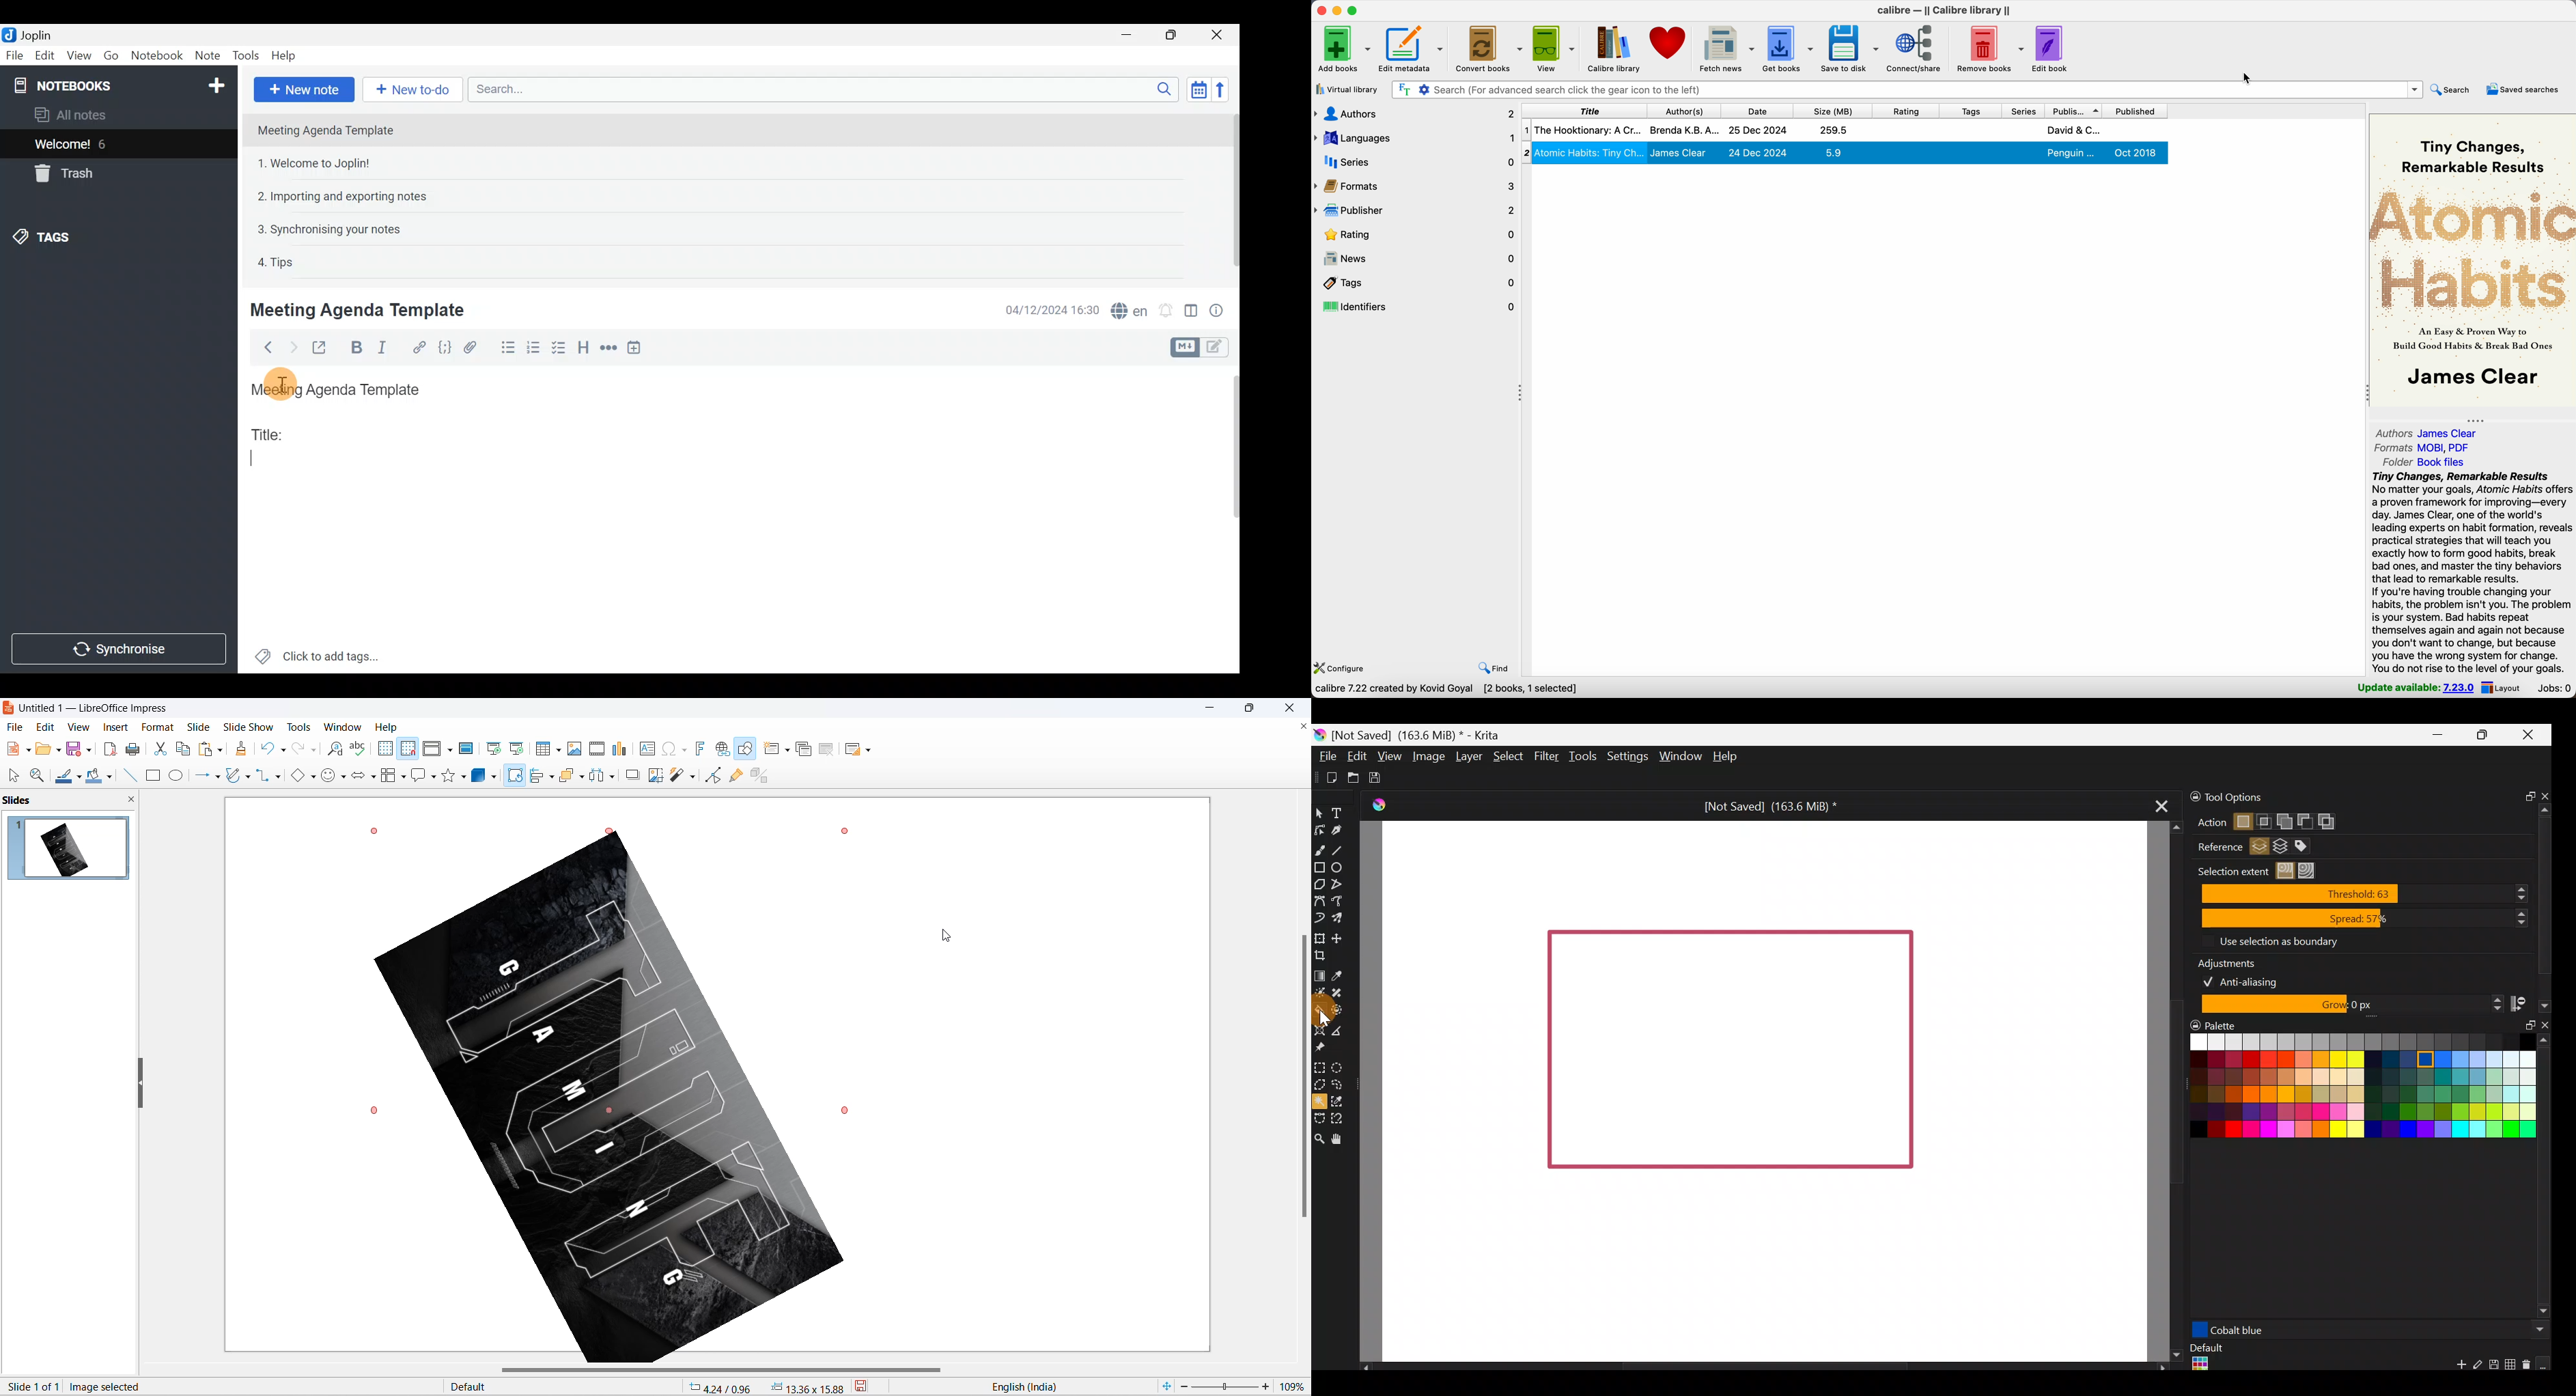 This screenshot has width=2576, height=1400. What do you see at coordinates (1344, 49) in the screenshot?
I see `Add books` at bounding box center [1344, 49].